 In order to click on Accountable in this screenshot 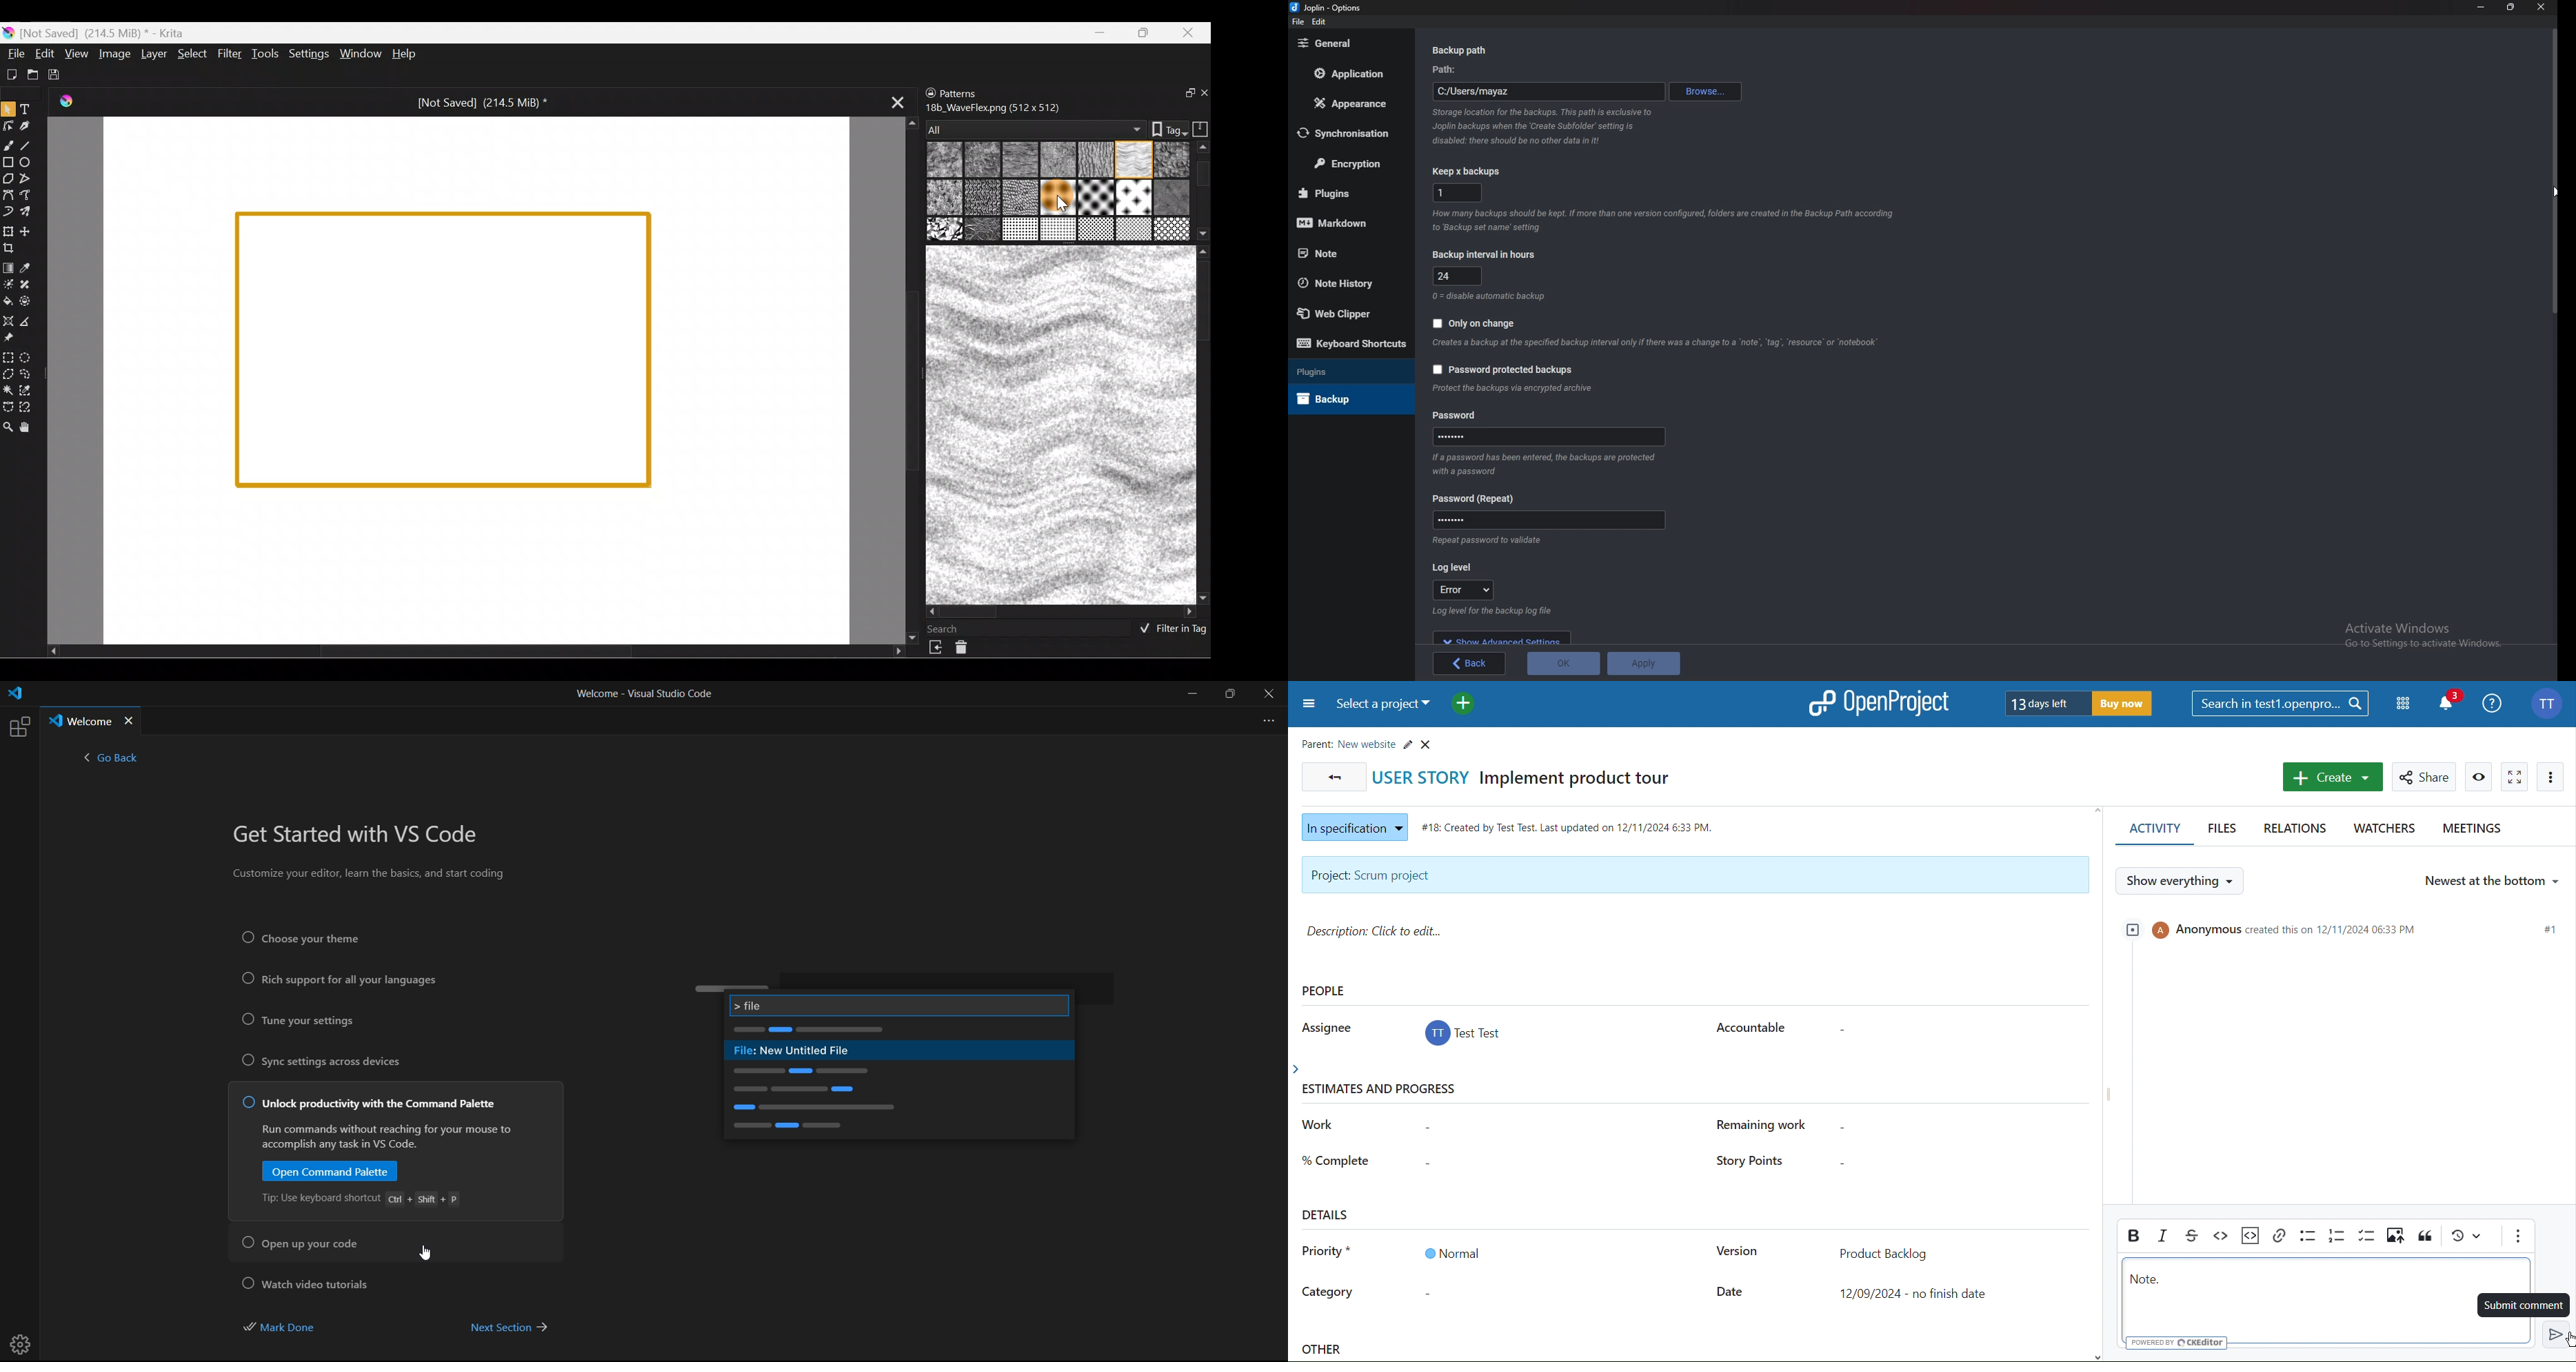, I will do `click(1749, 1026)`.